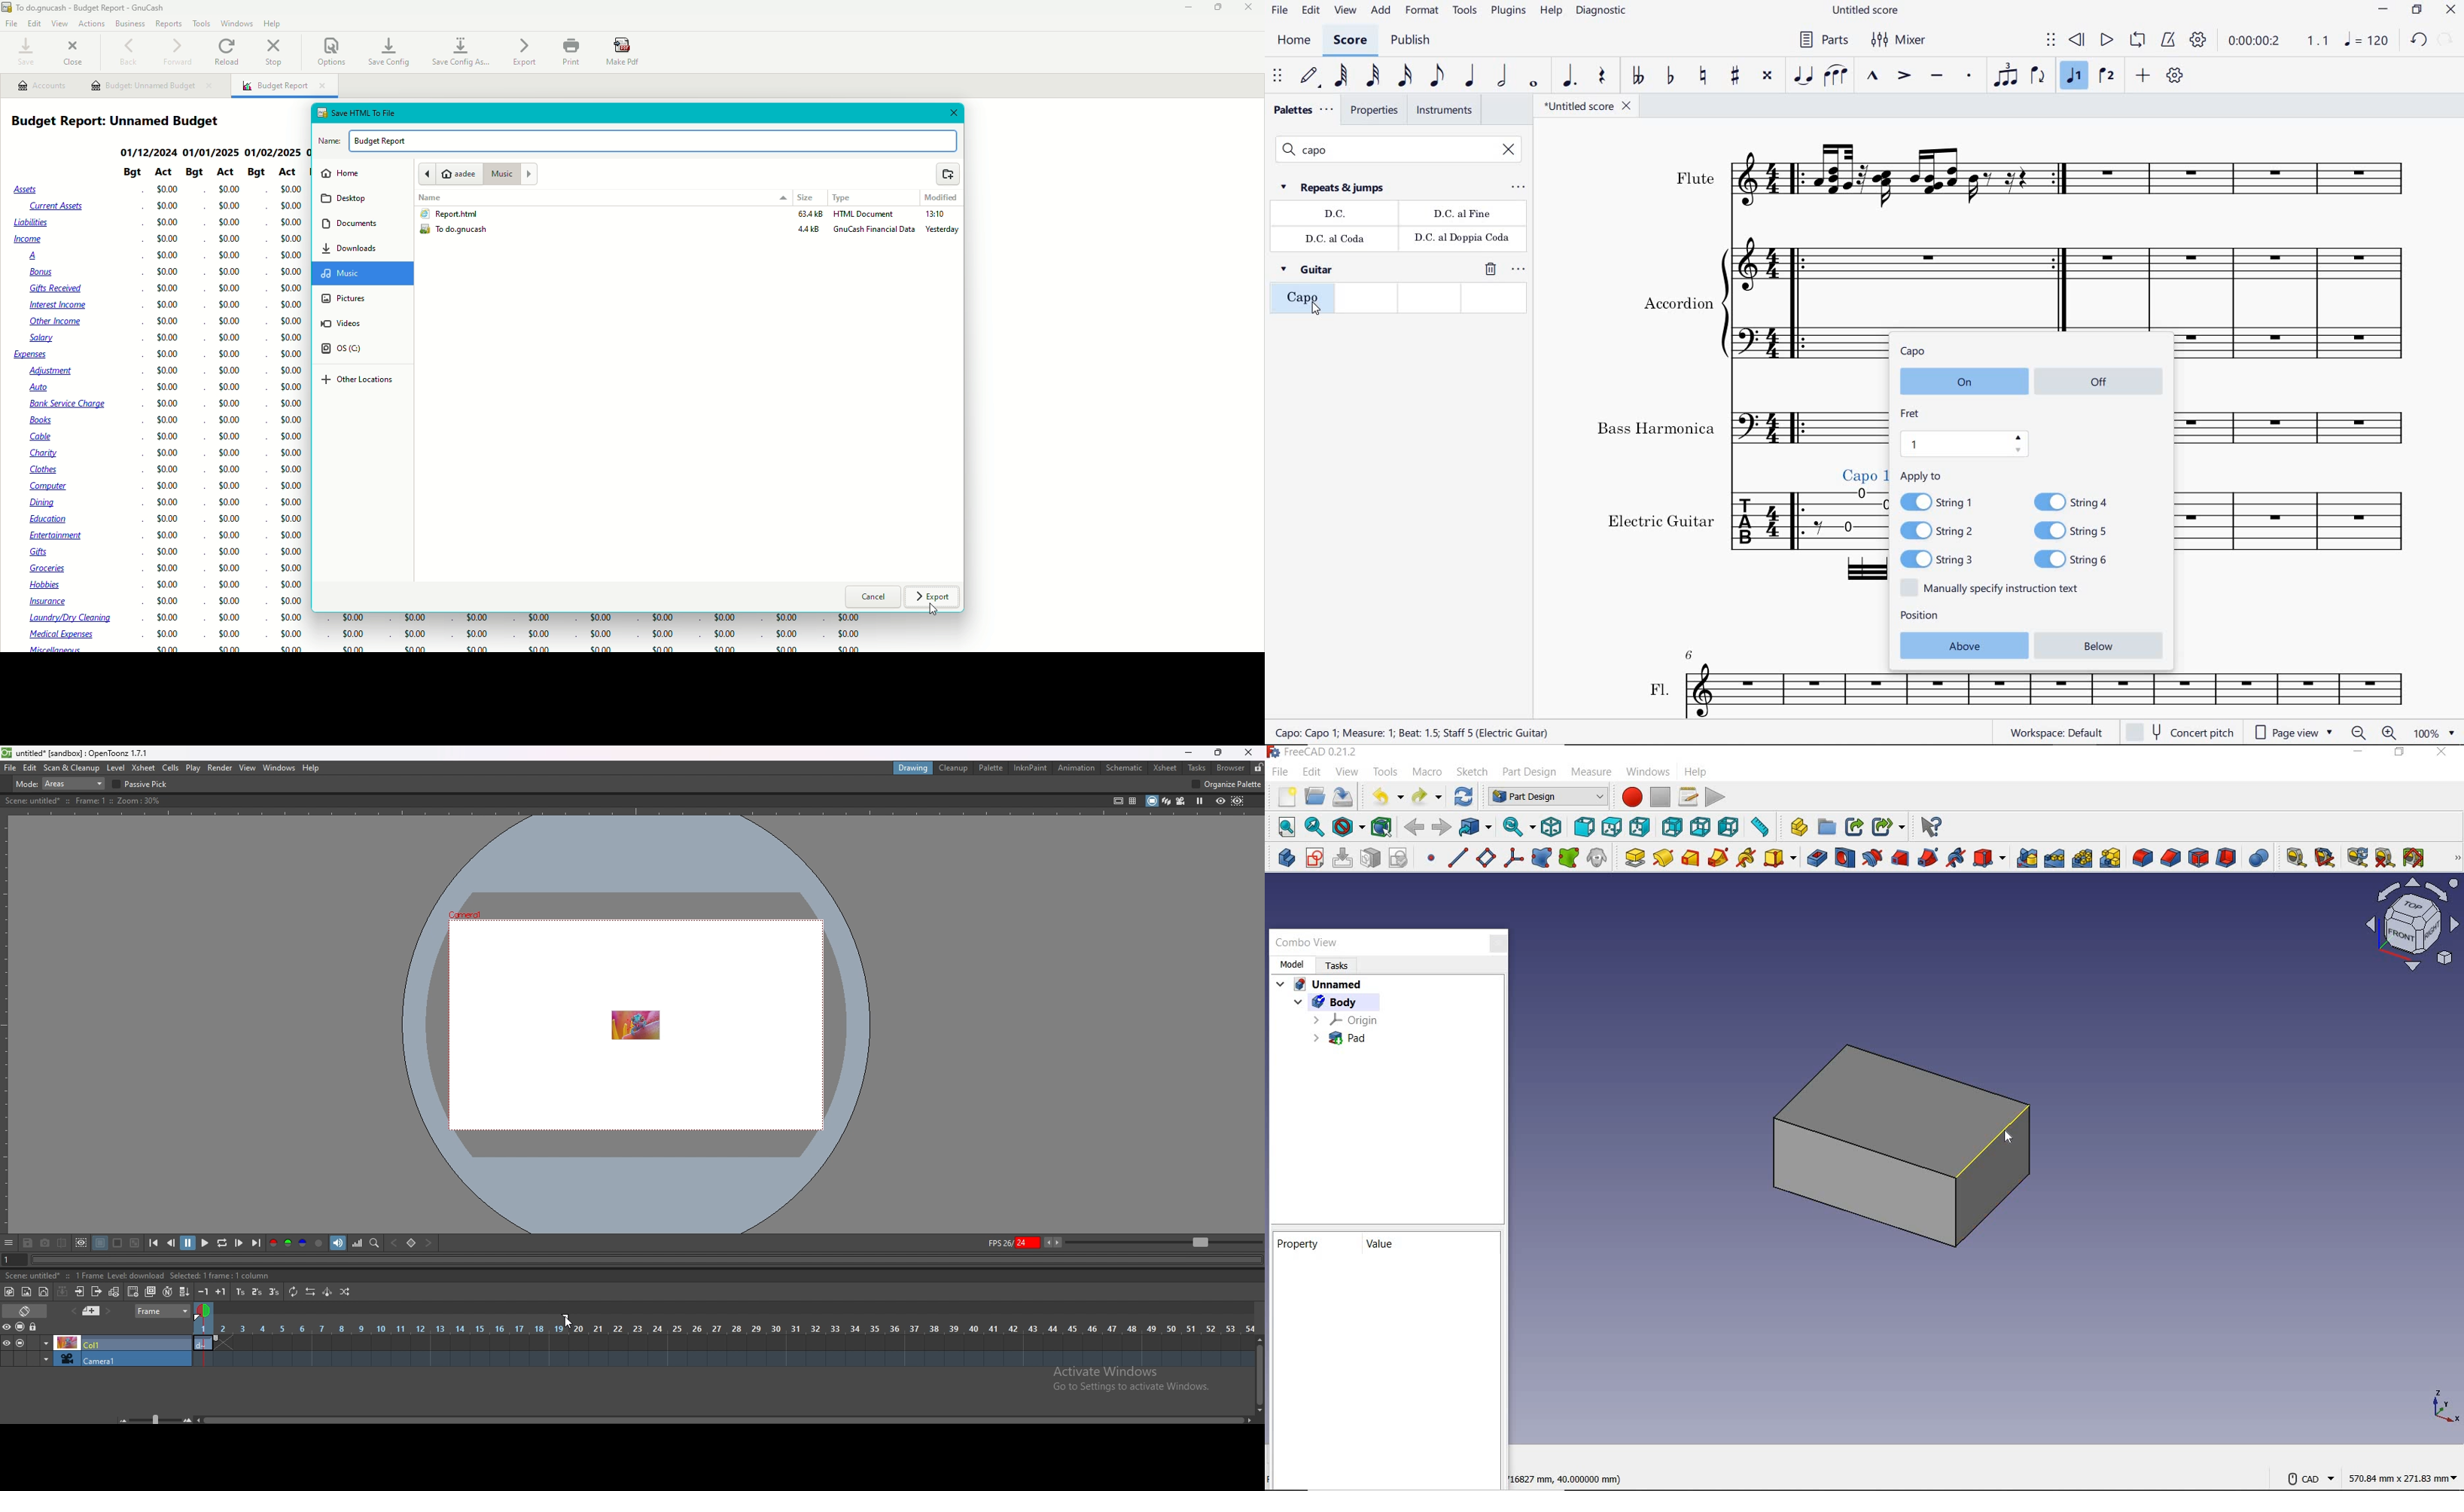  I want to click on minimize, so click(2357, 753).